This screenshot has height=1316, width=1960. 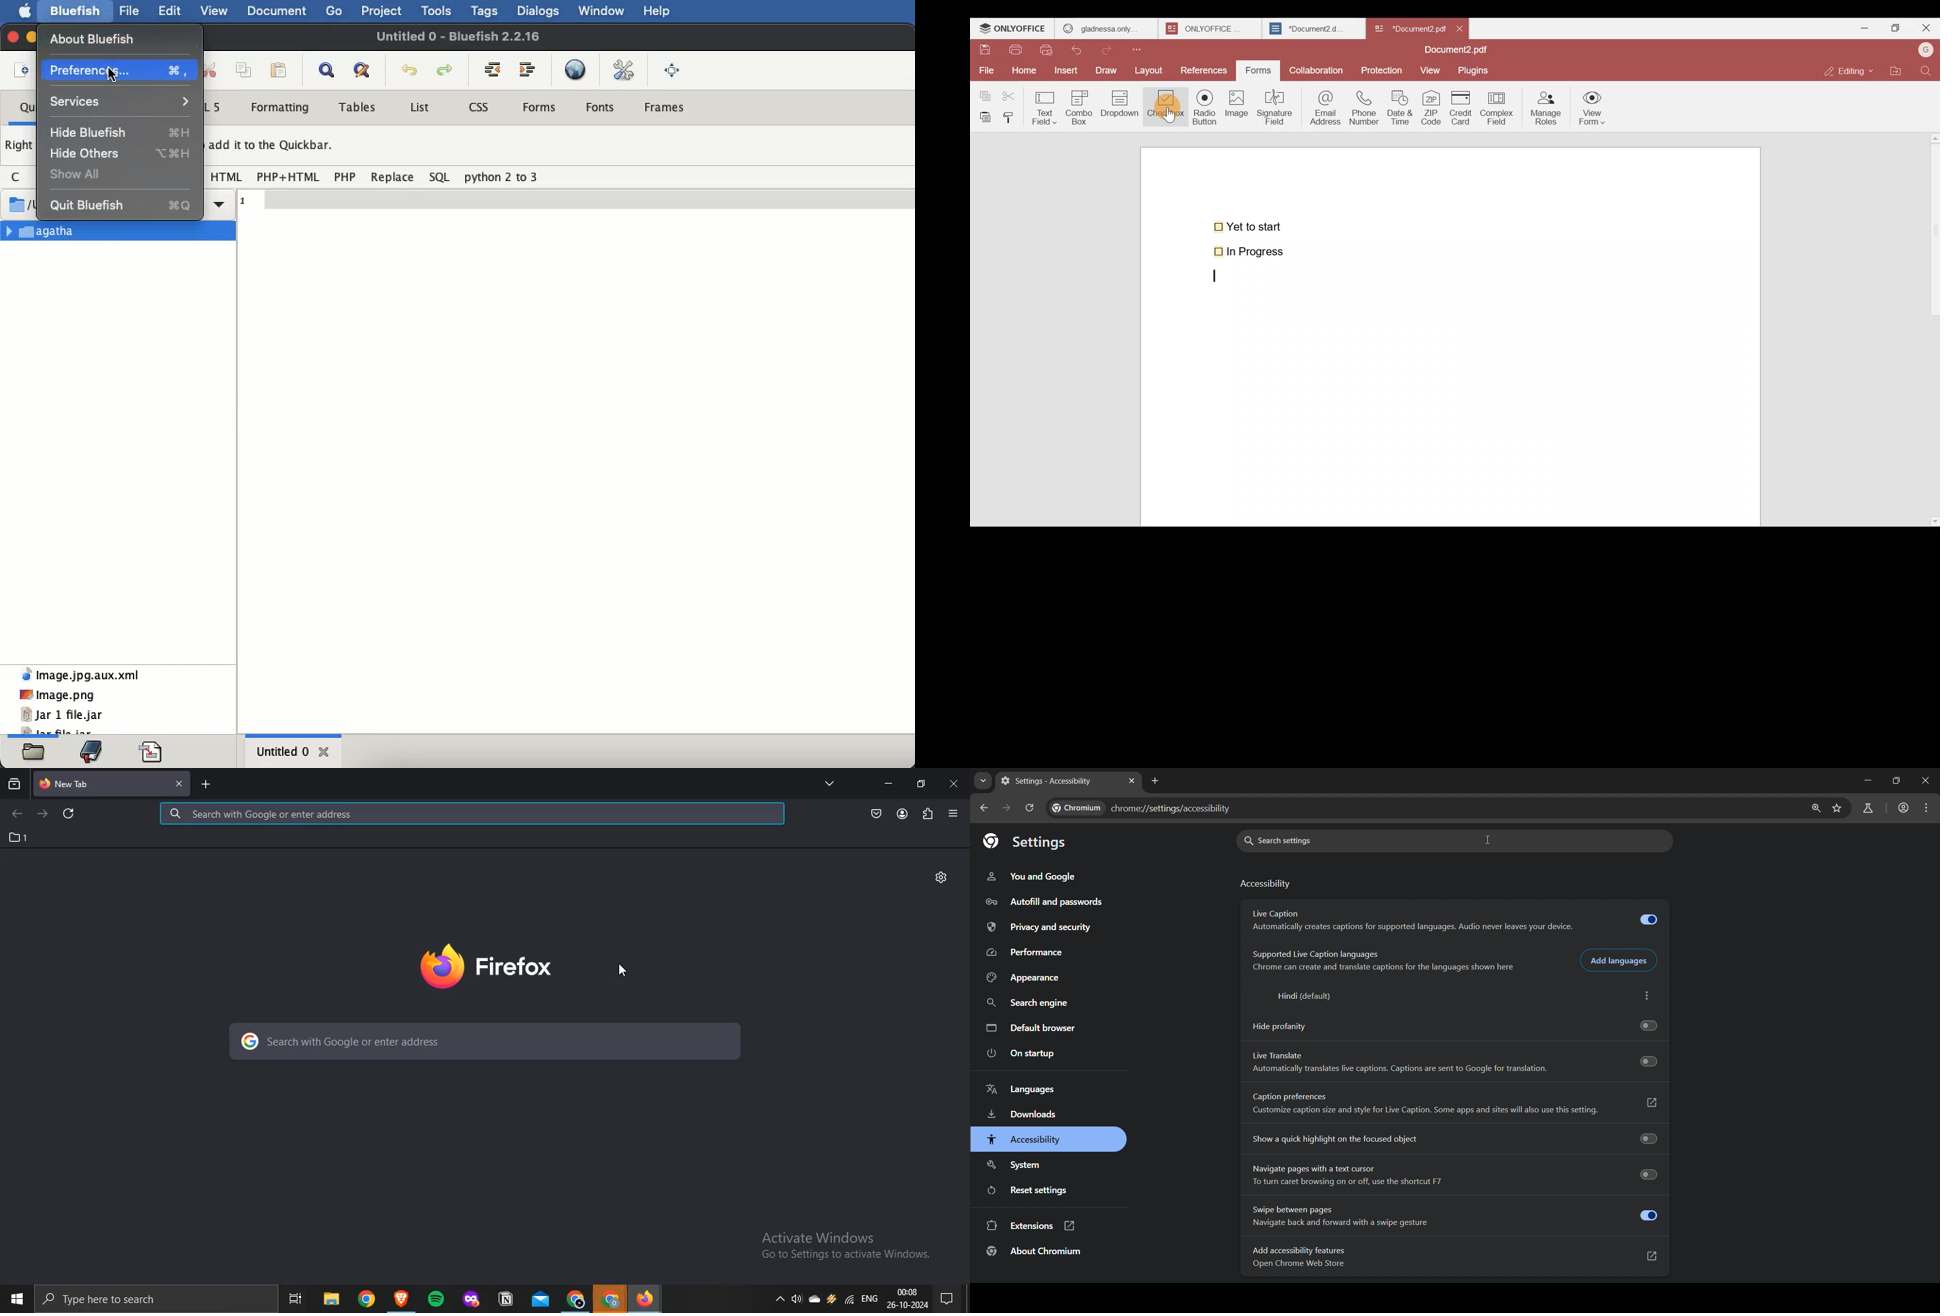 I want to click on you and google, so click(x=1040, y=876).